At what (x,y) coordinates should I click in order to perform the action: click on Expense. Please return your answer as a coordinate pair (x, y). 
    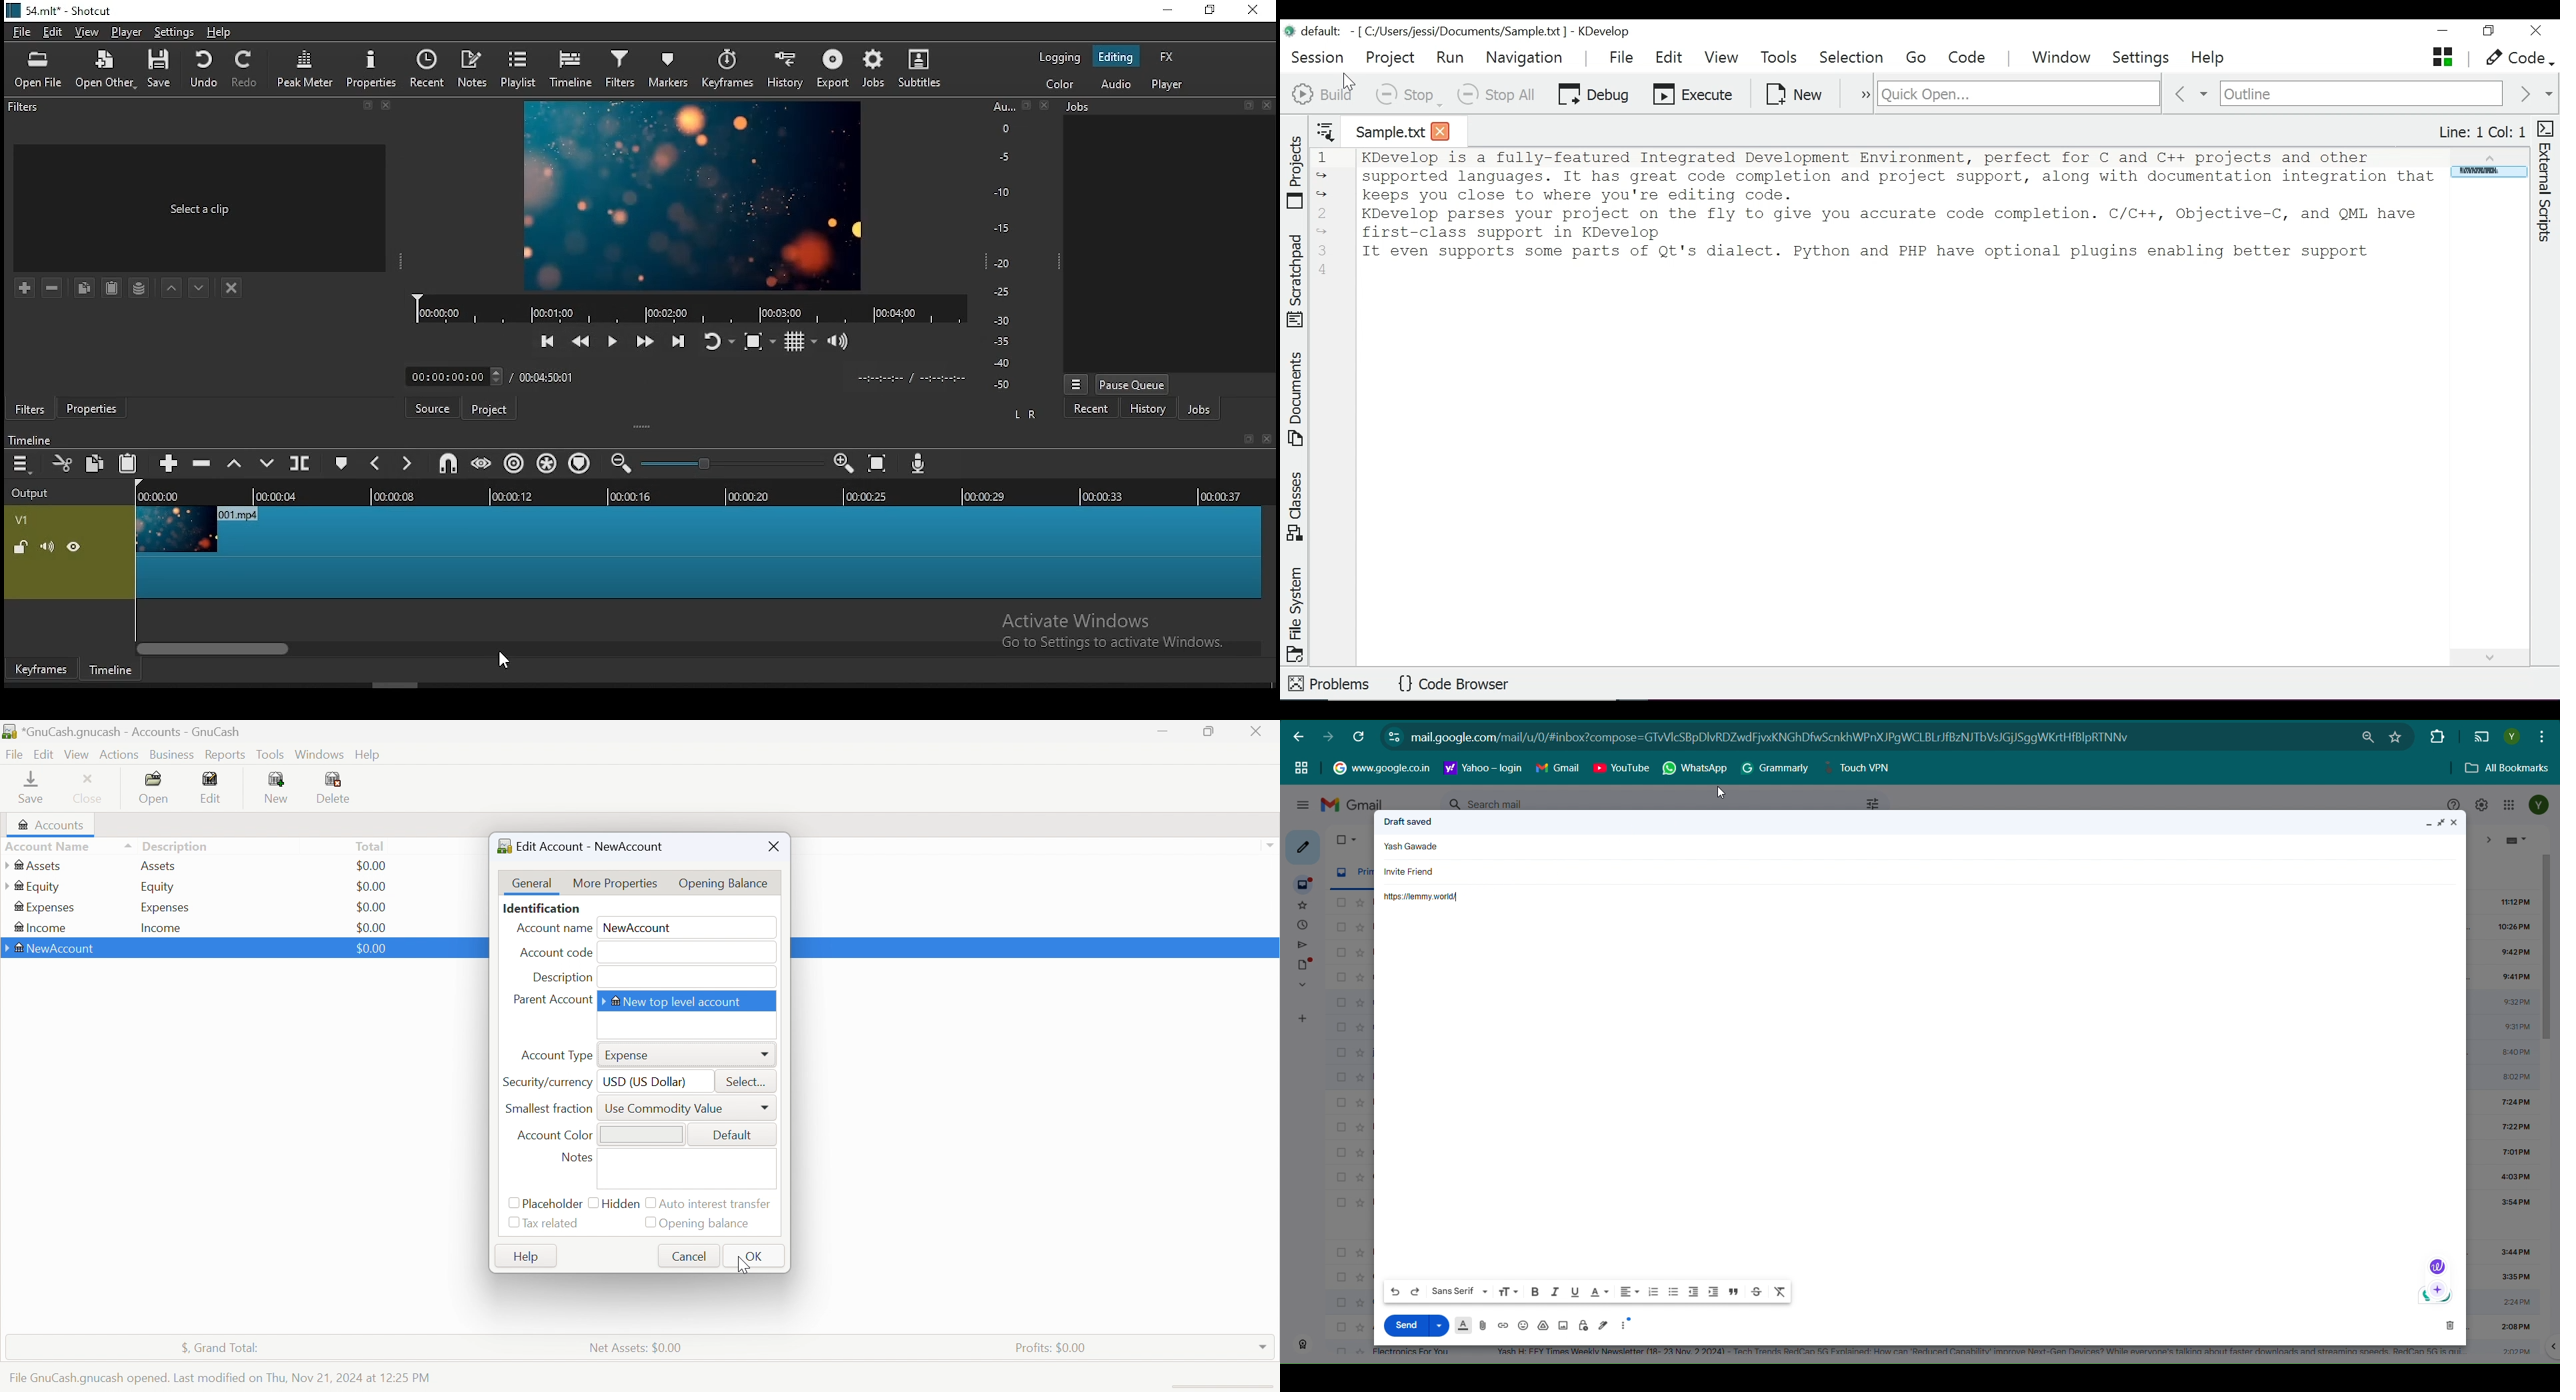
    Looking at the image, I should click on (631, 1055).